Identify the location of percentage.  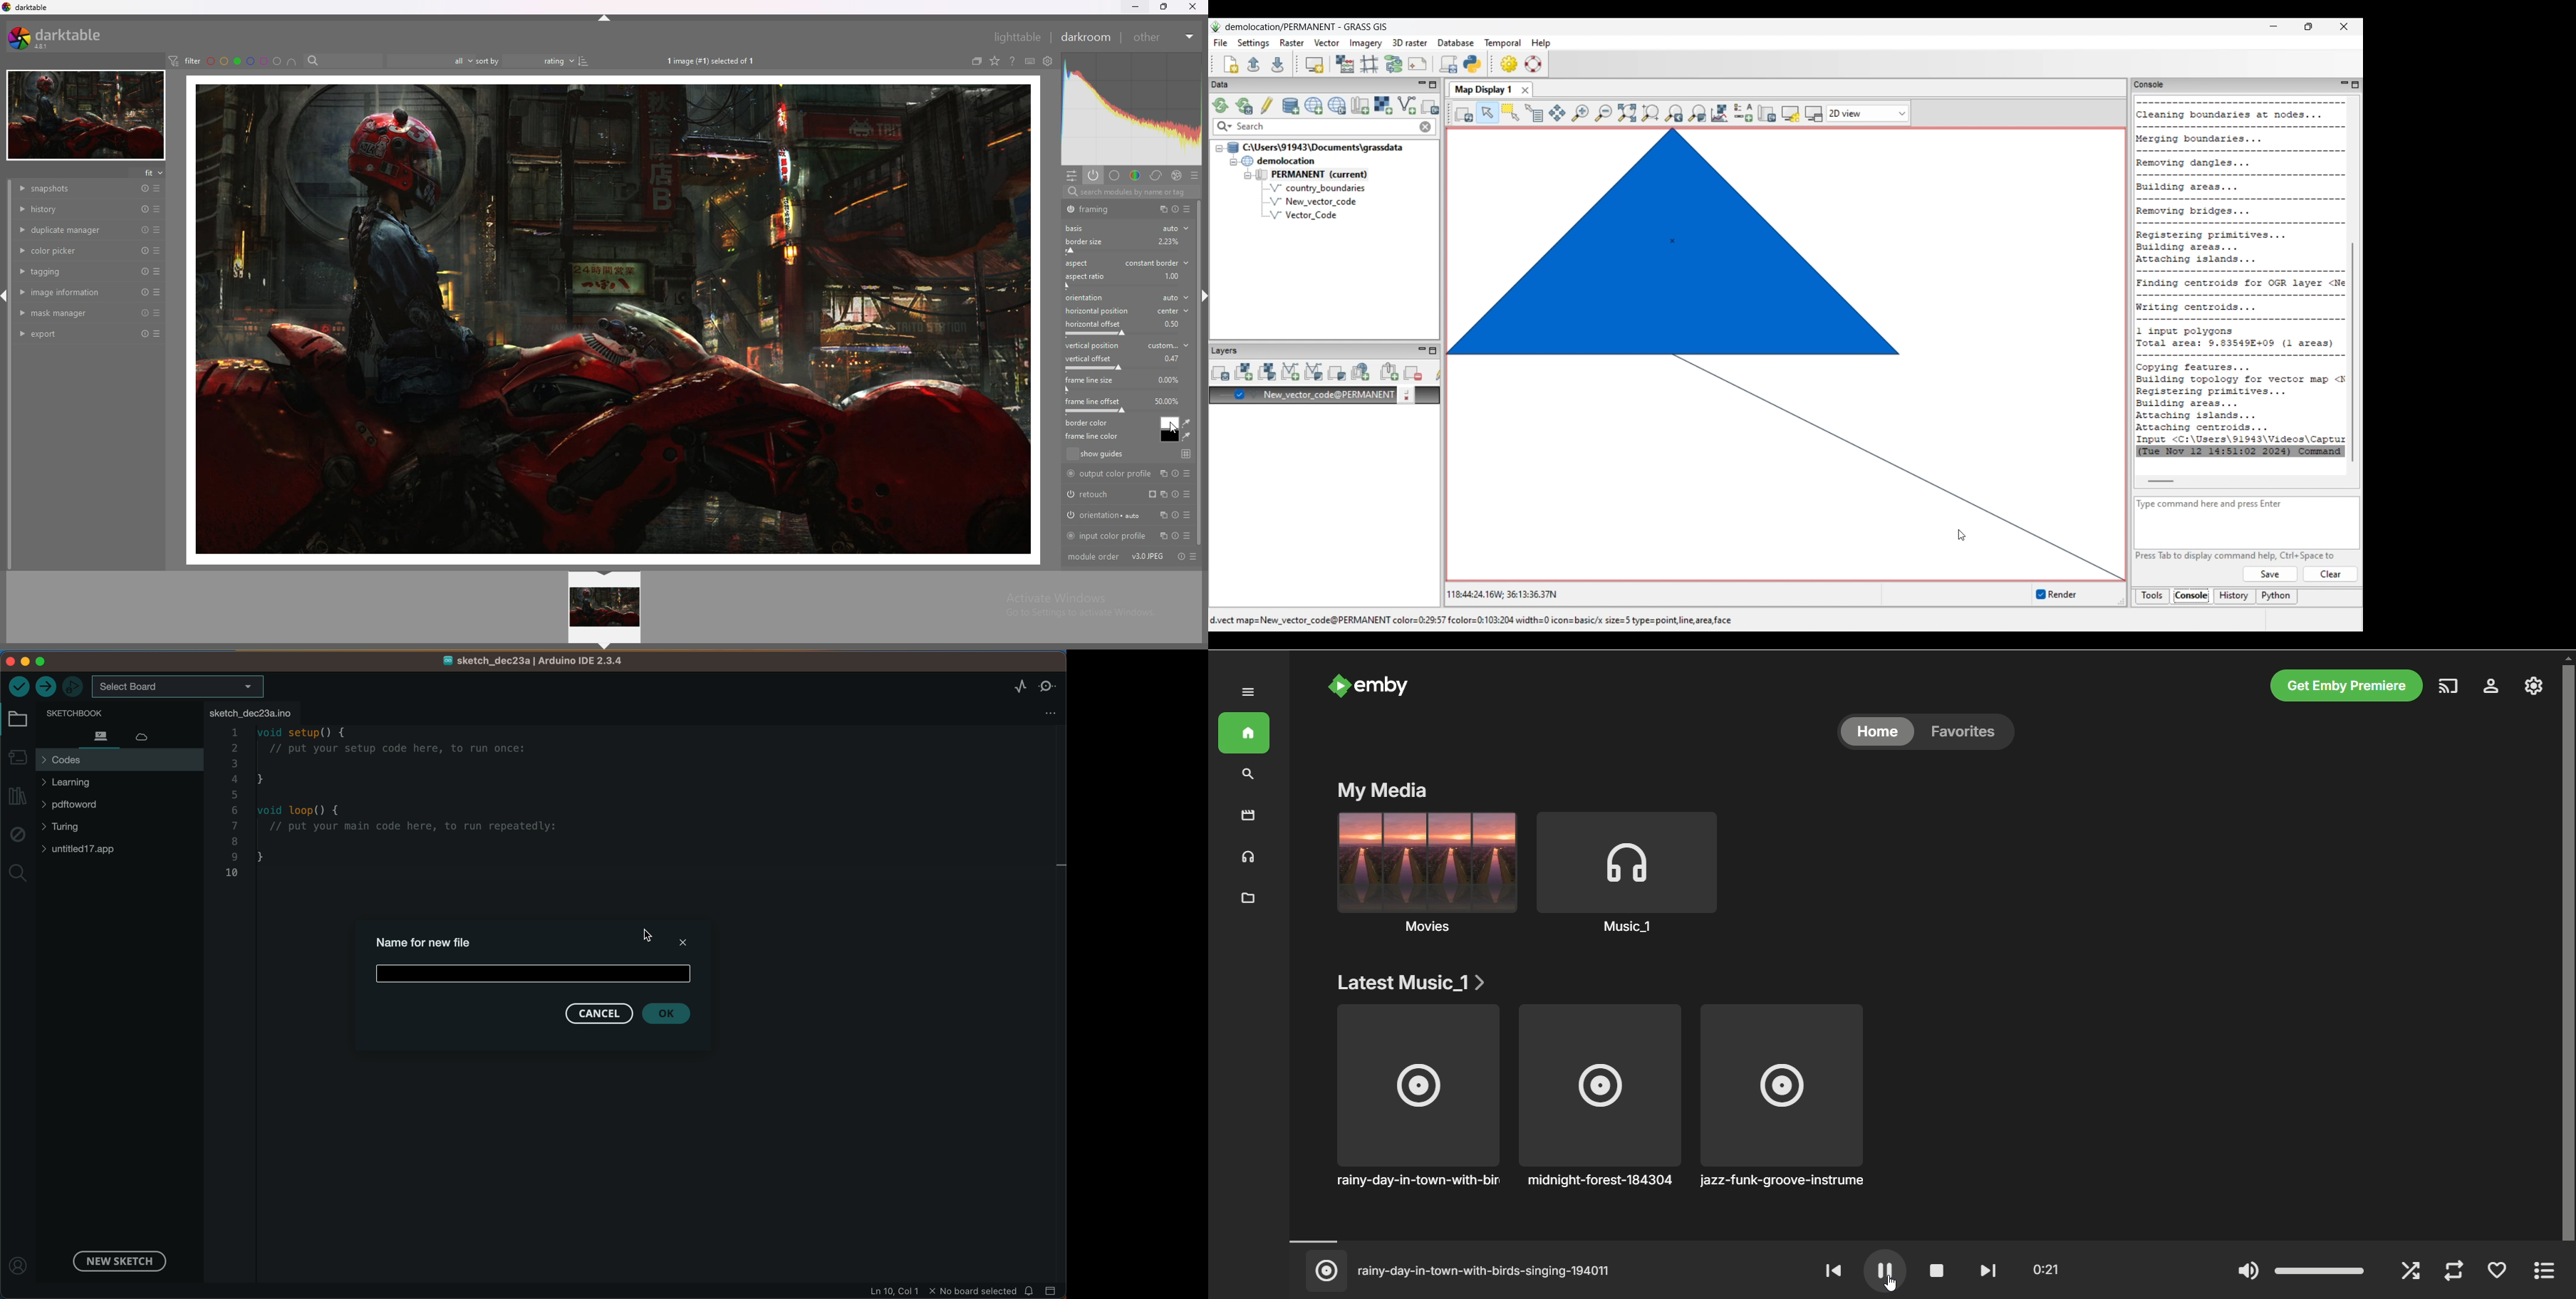
(1172, 357).